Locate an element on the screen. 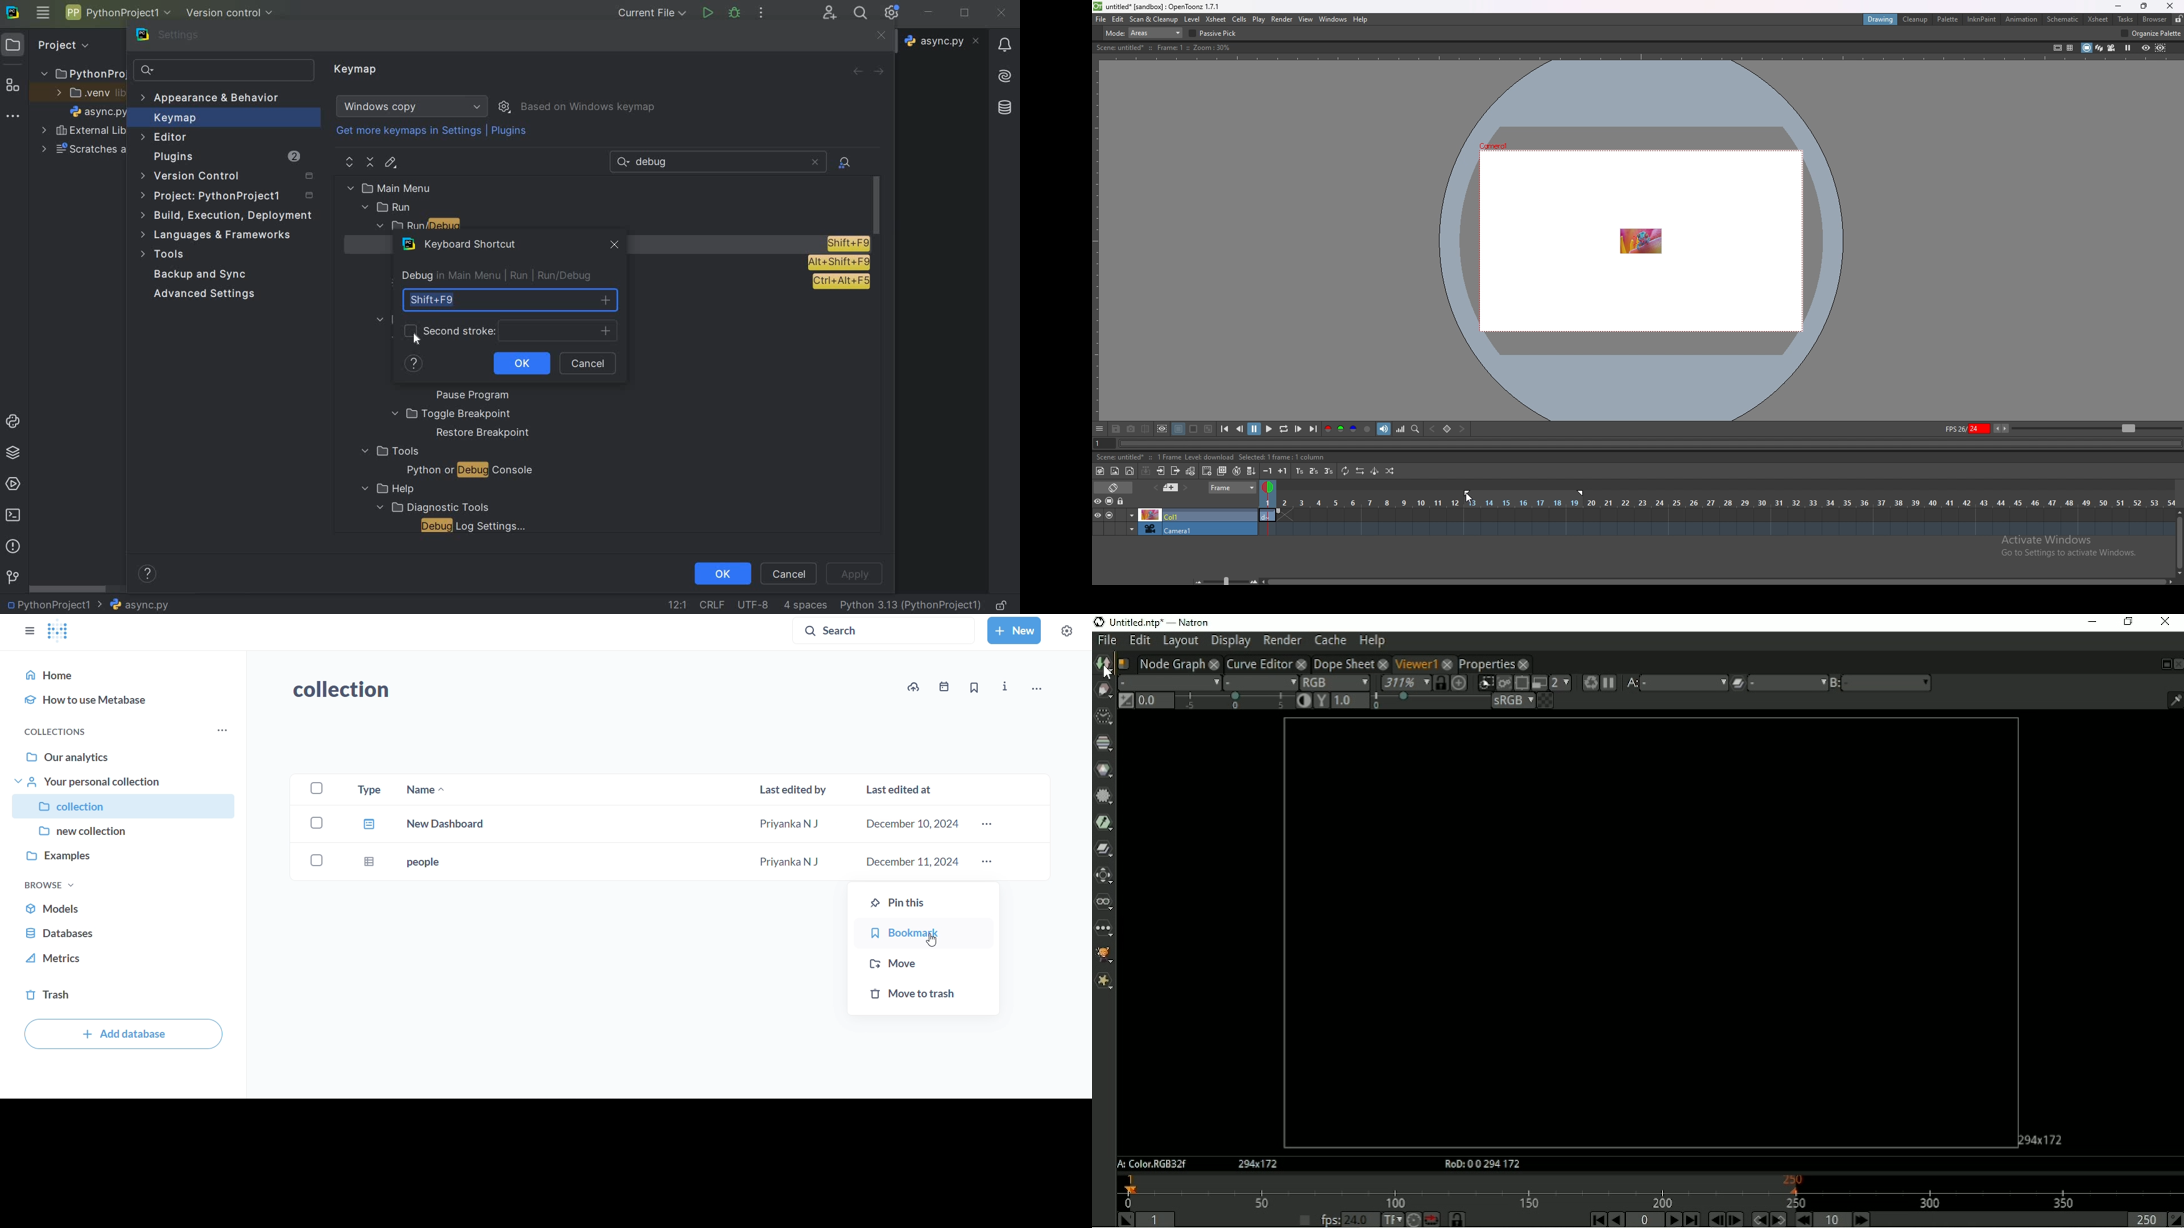 Image resolution: width=2184 pixels, height=1232 pixels. cursor is located at coordinates (1466, 500).